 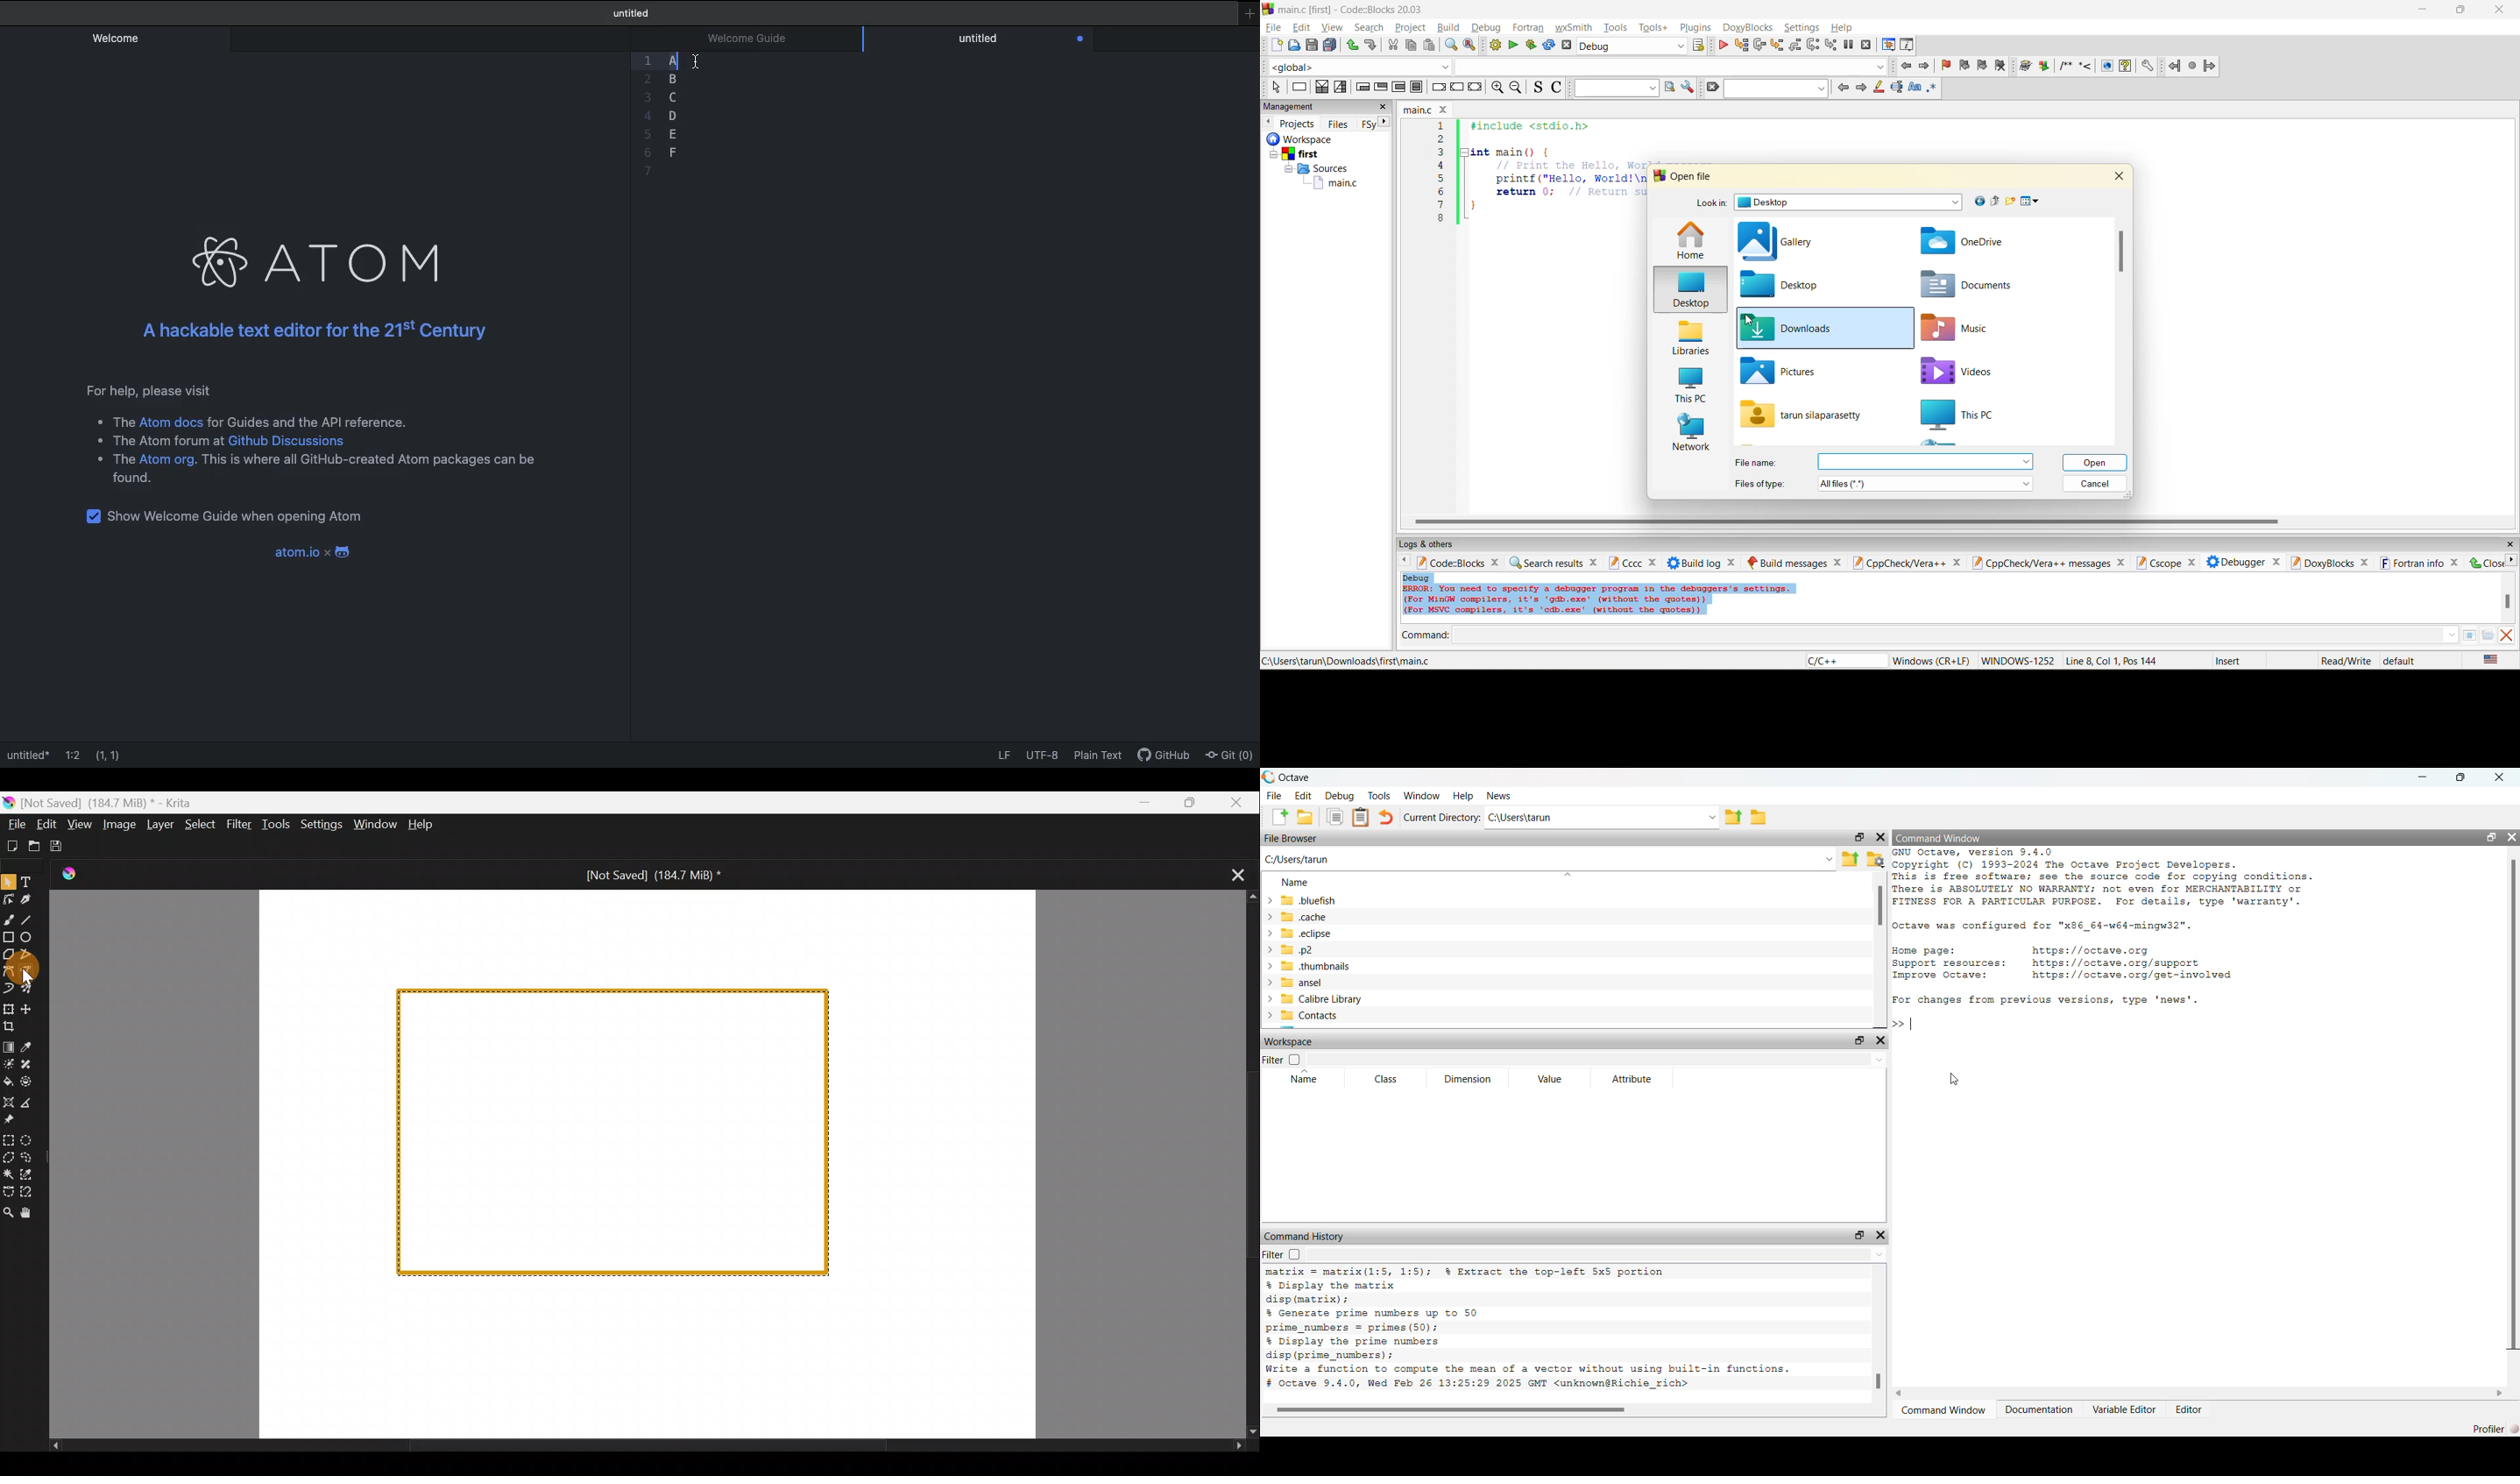 What do you see at coordinates (2210, 66) in the screenshot?
I see `forward` at bounding box center [2210, 66].